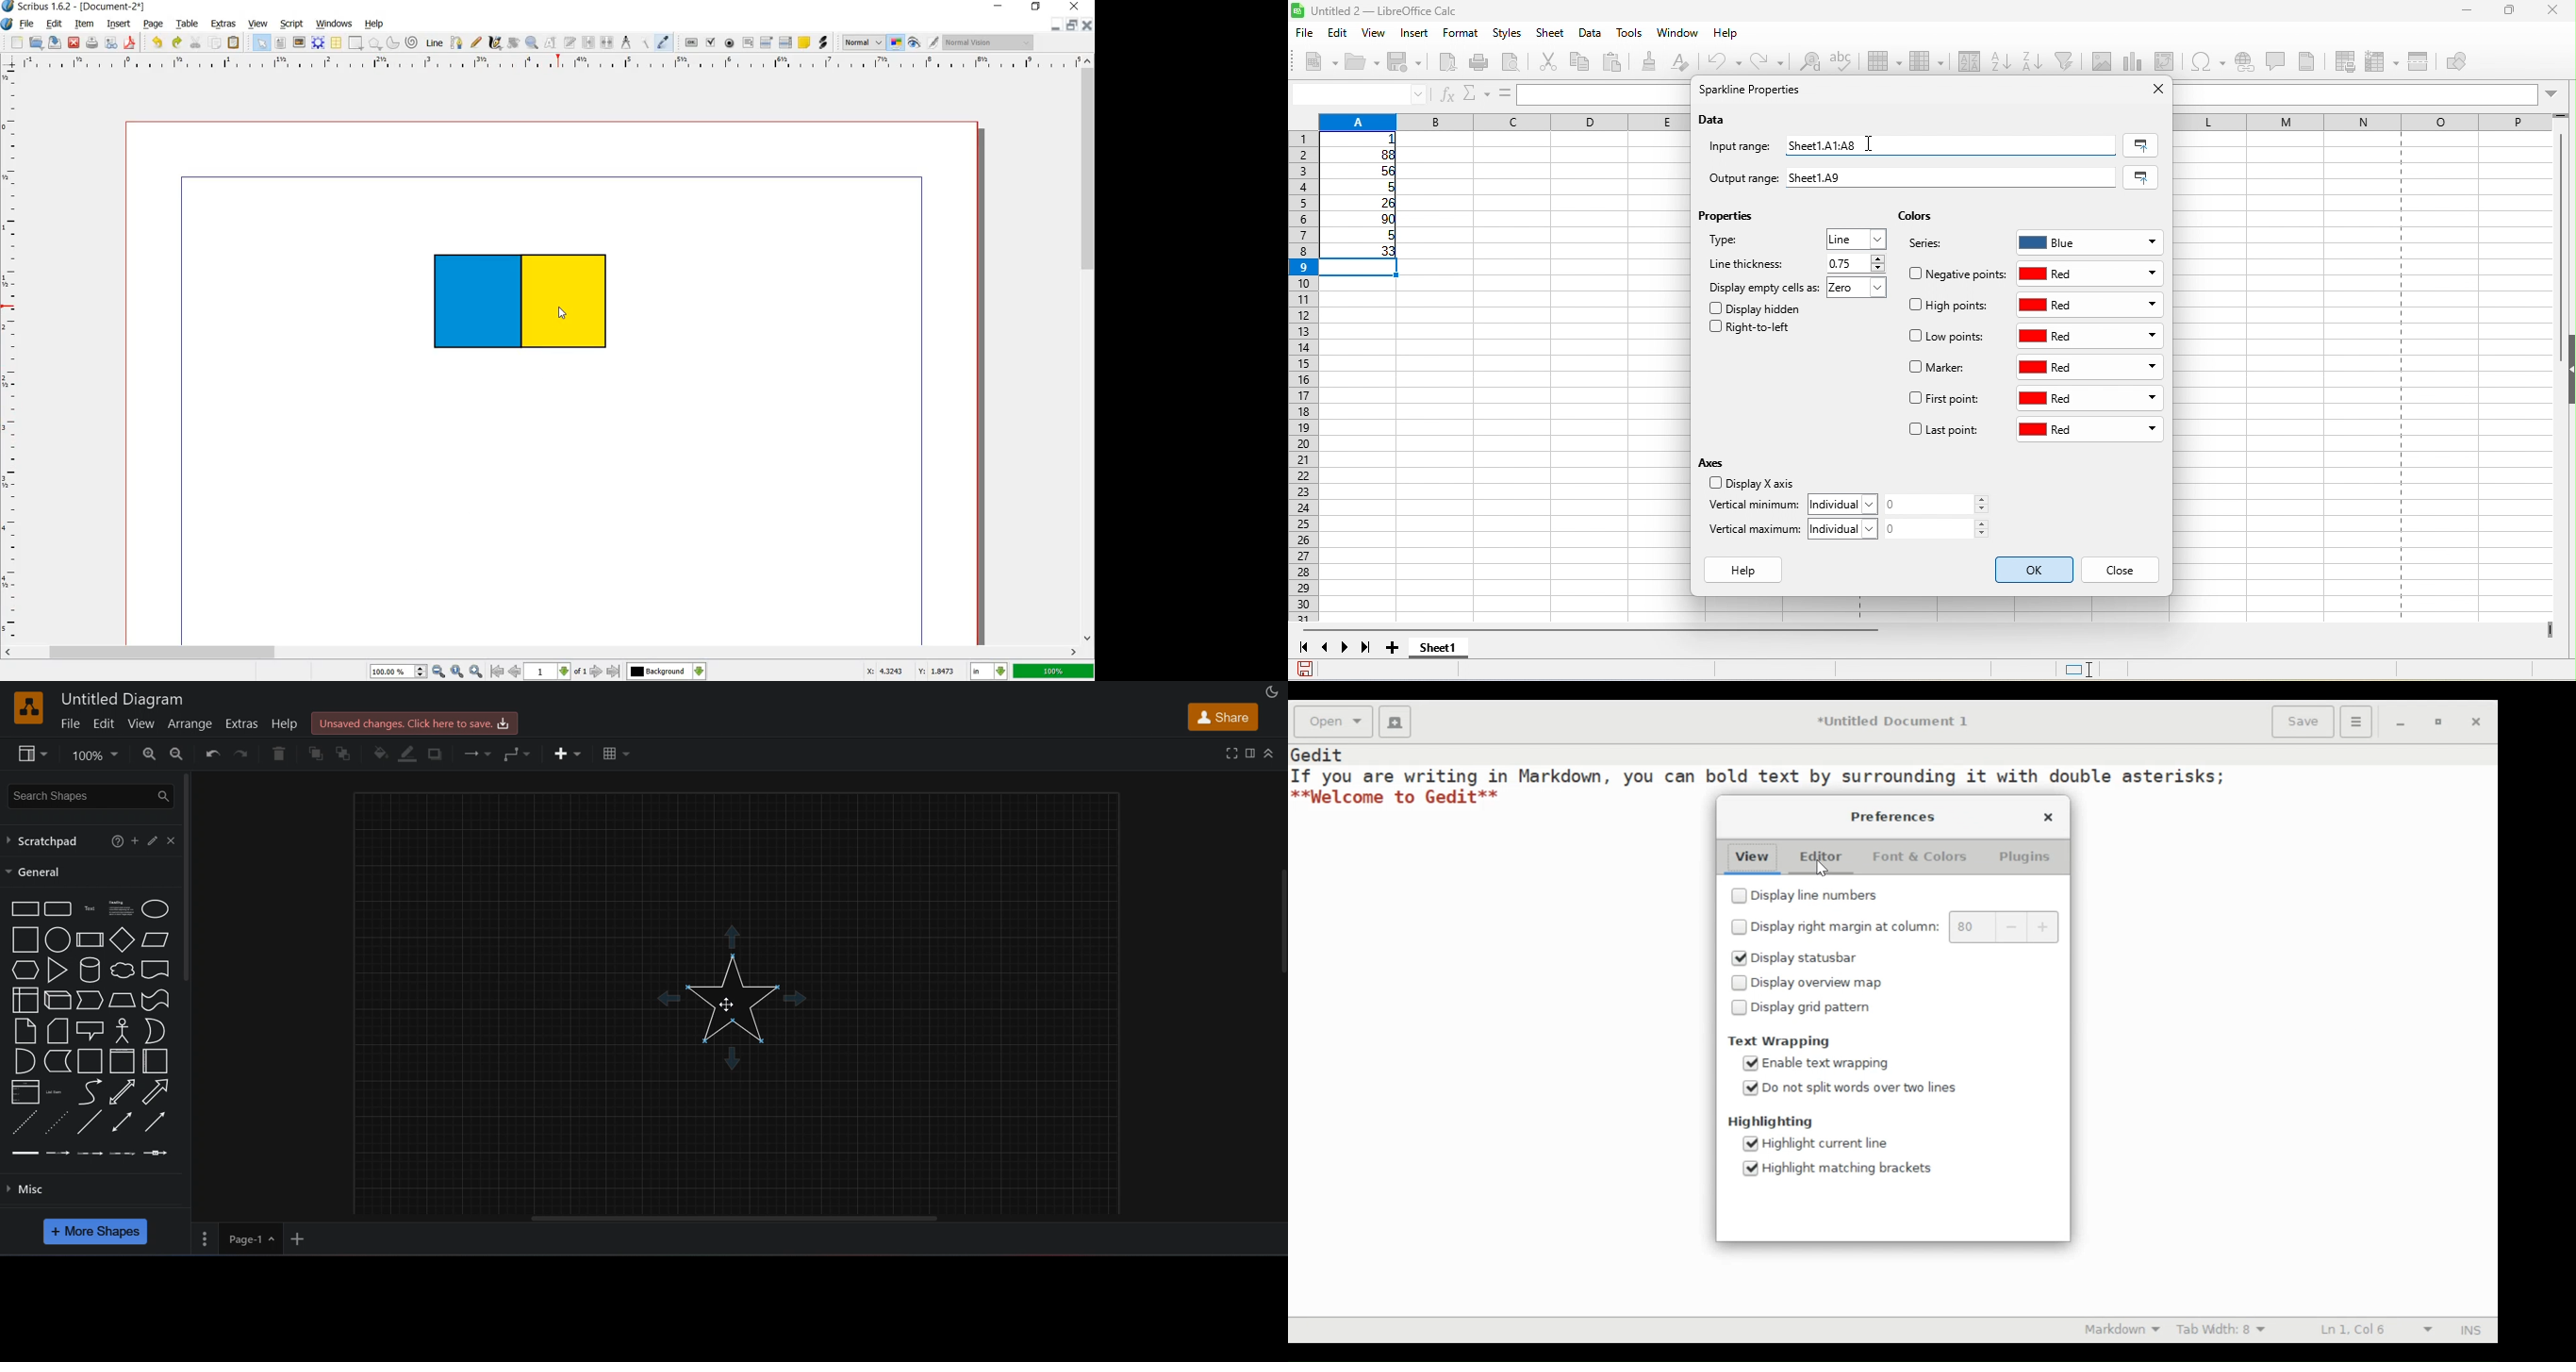 Image resolution: width=2576 pixels, height=1372 pixels. What do you see at coordinates (234, 42) in the screenshot?
I see `paste` at bounding box center [234, 42].